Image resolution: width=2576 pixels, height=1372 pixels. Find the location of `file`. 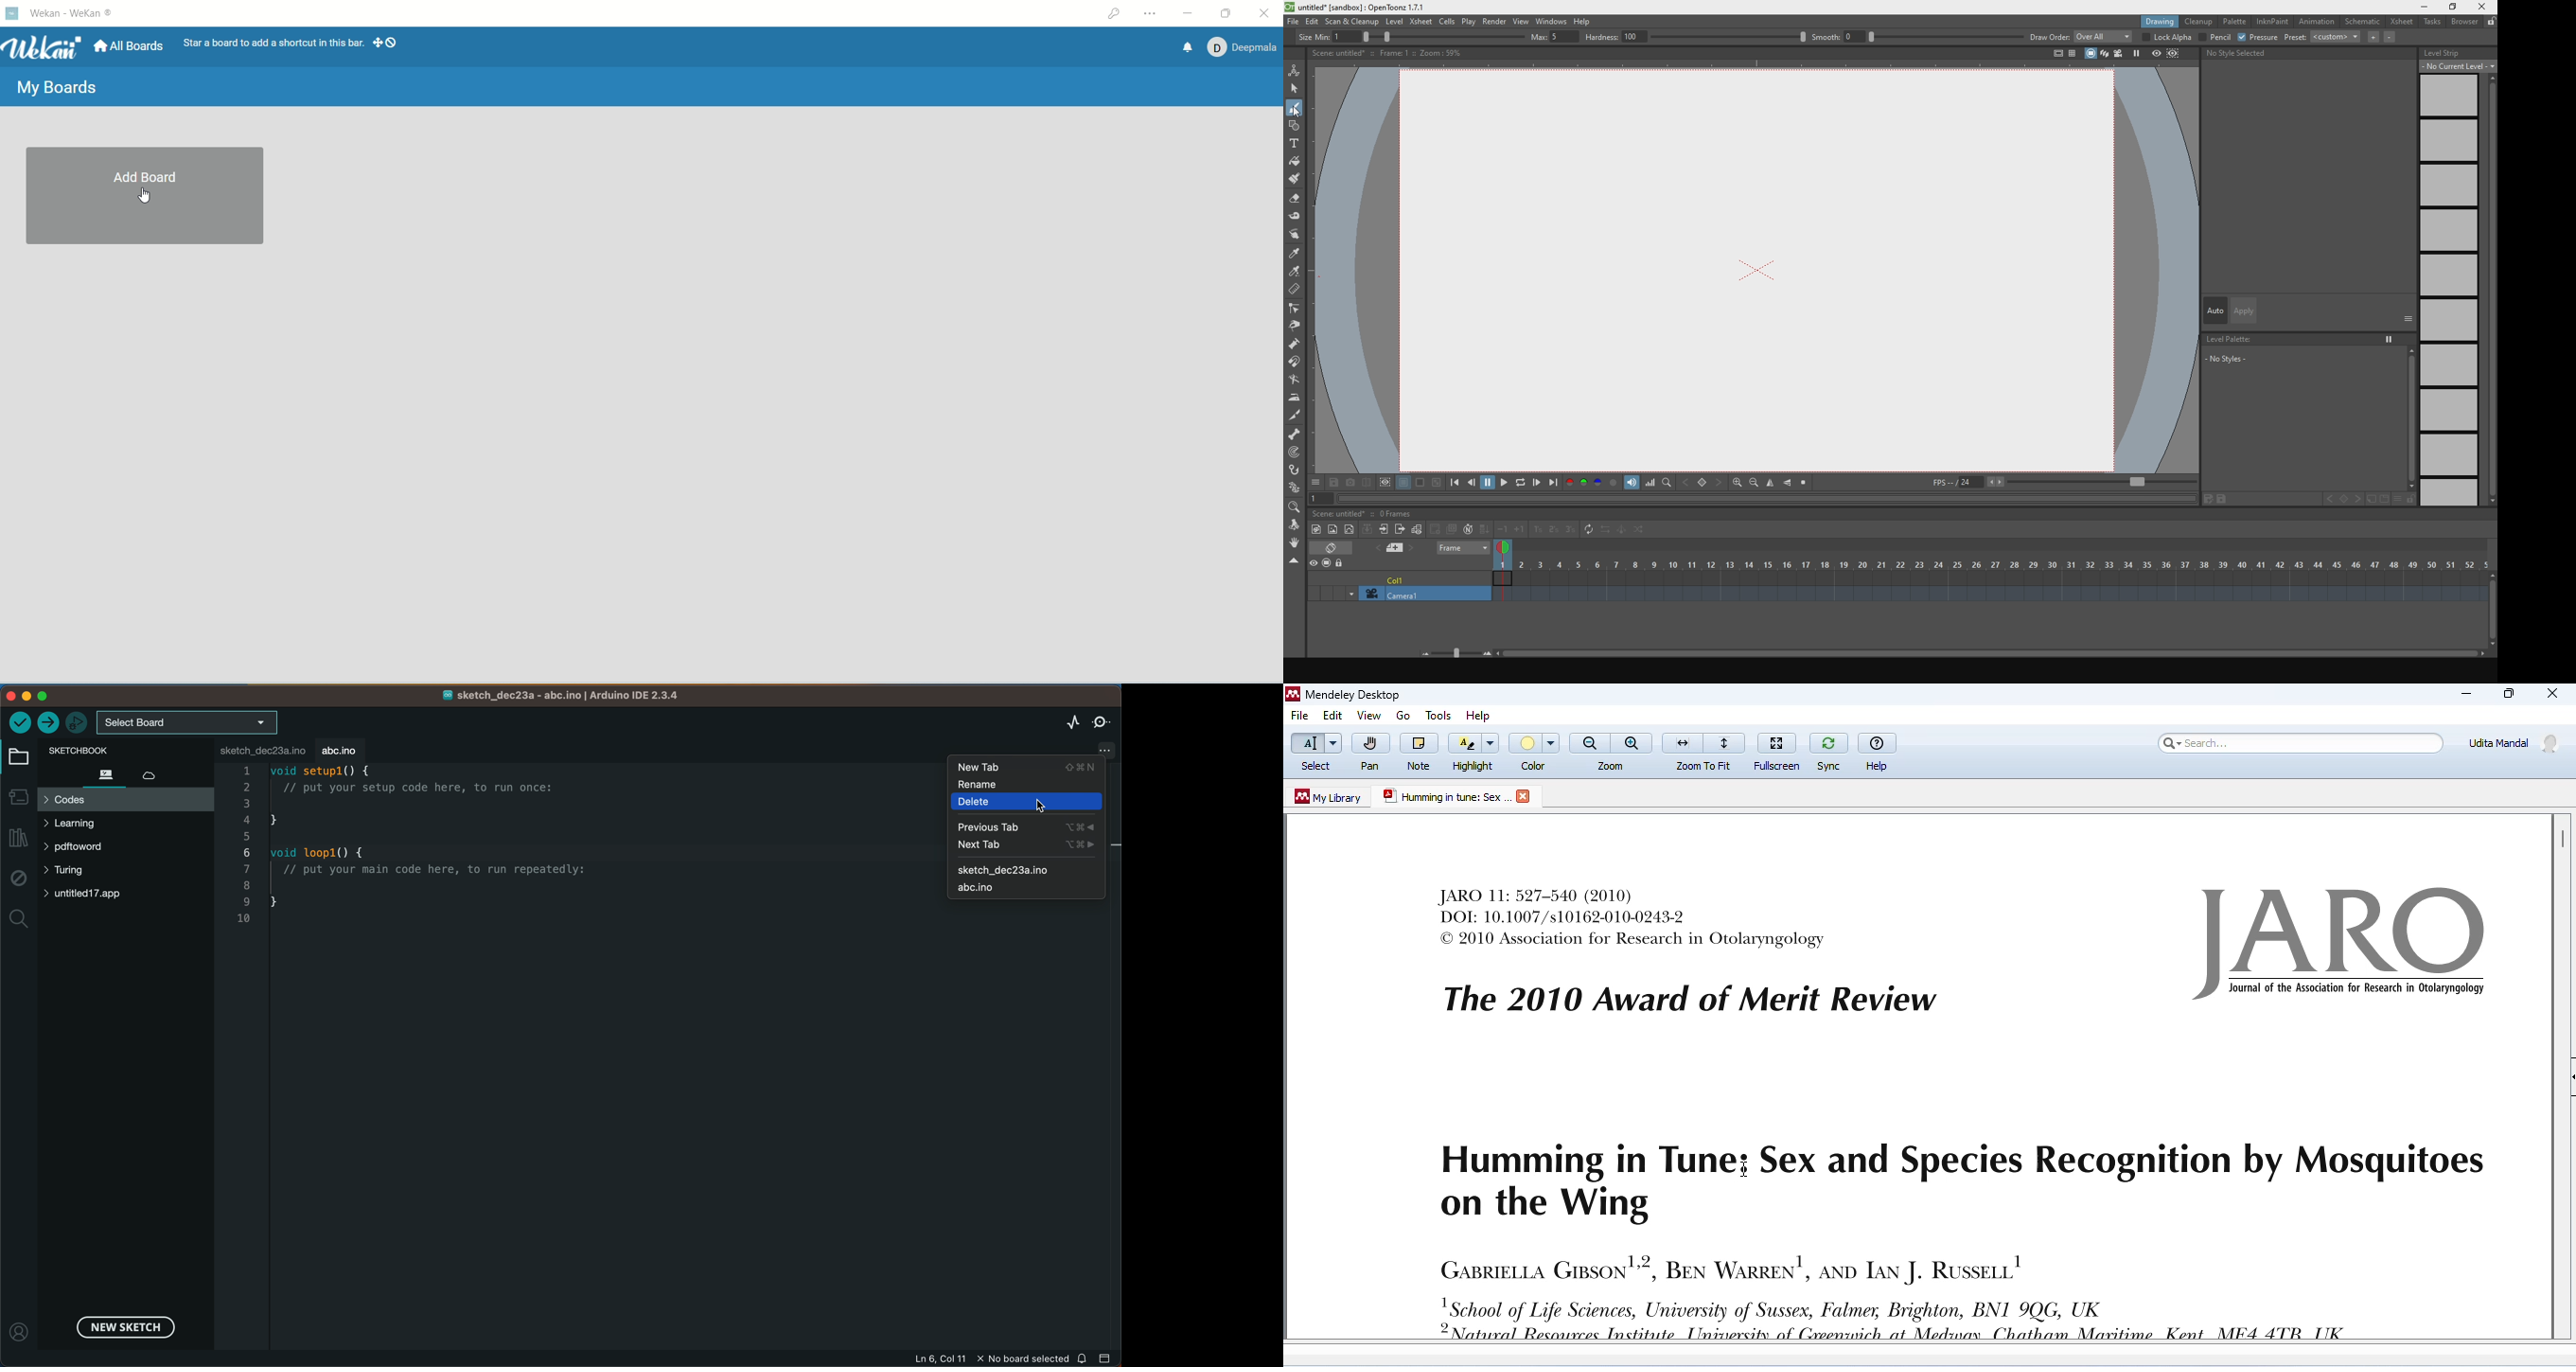

file is located at coordinates (1291, 20).